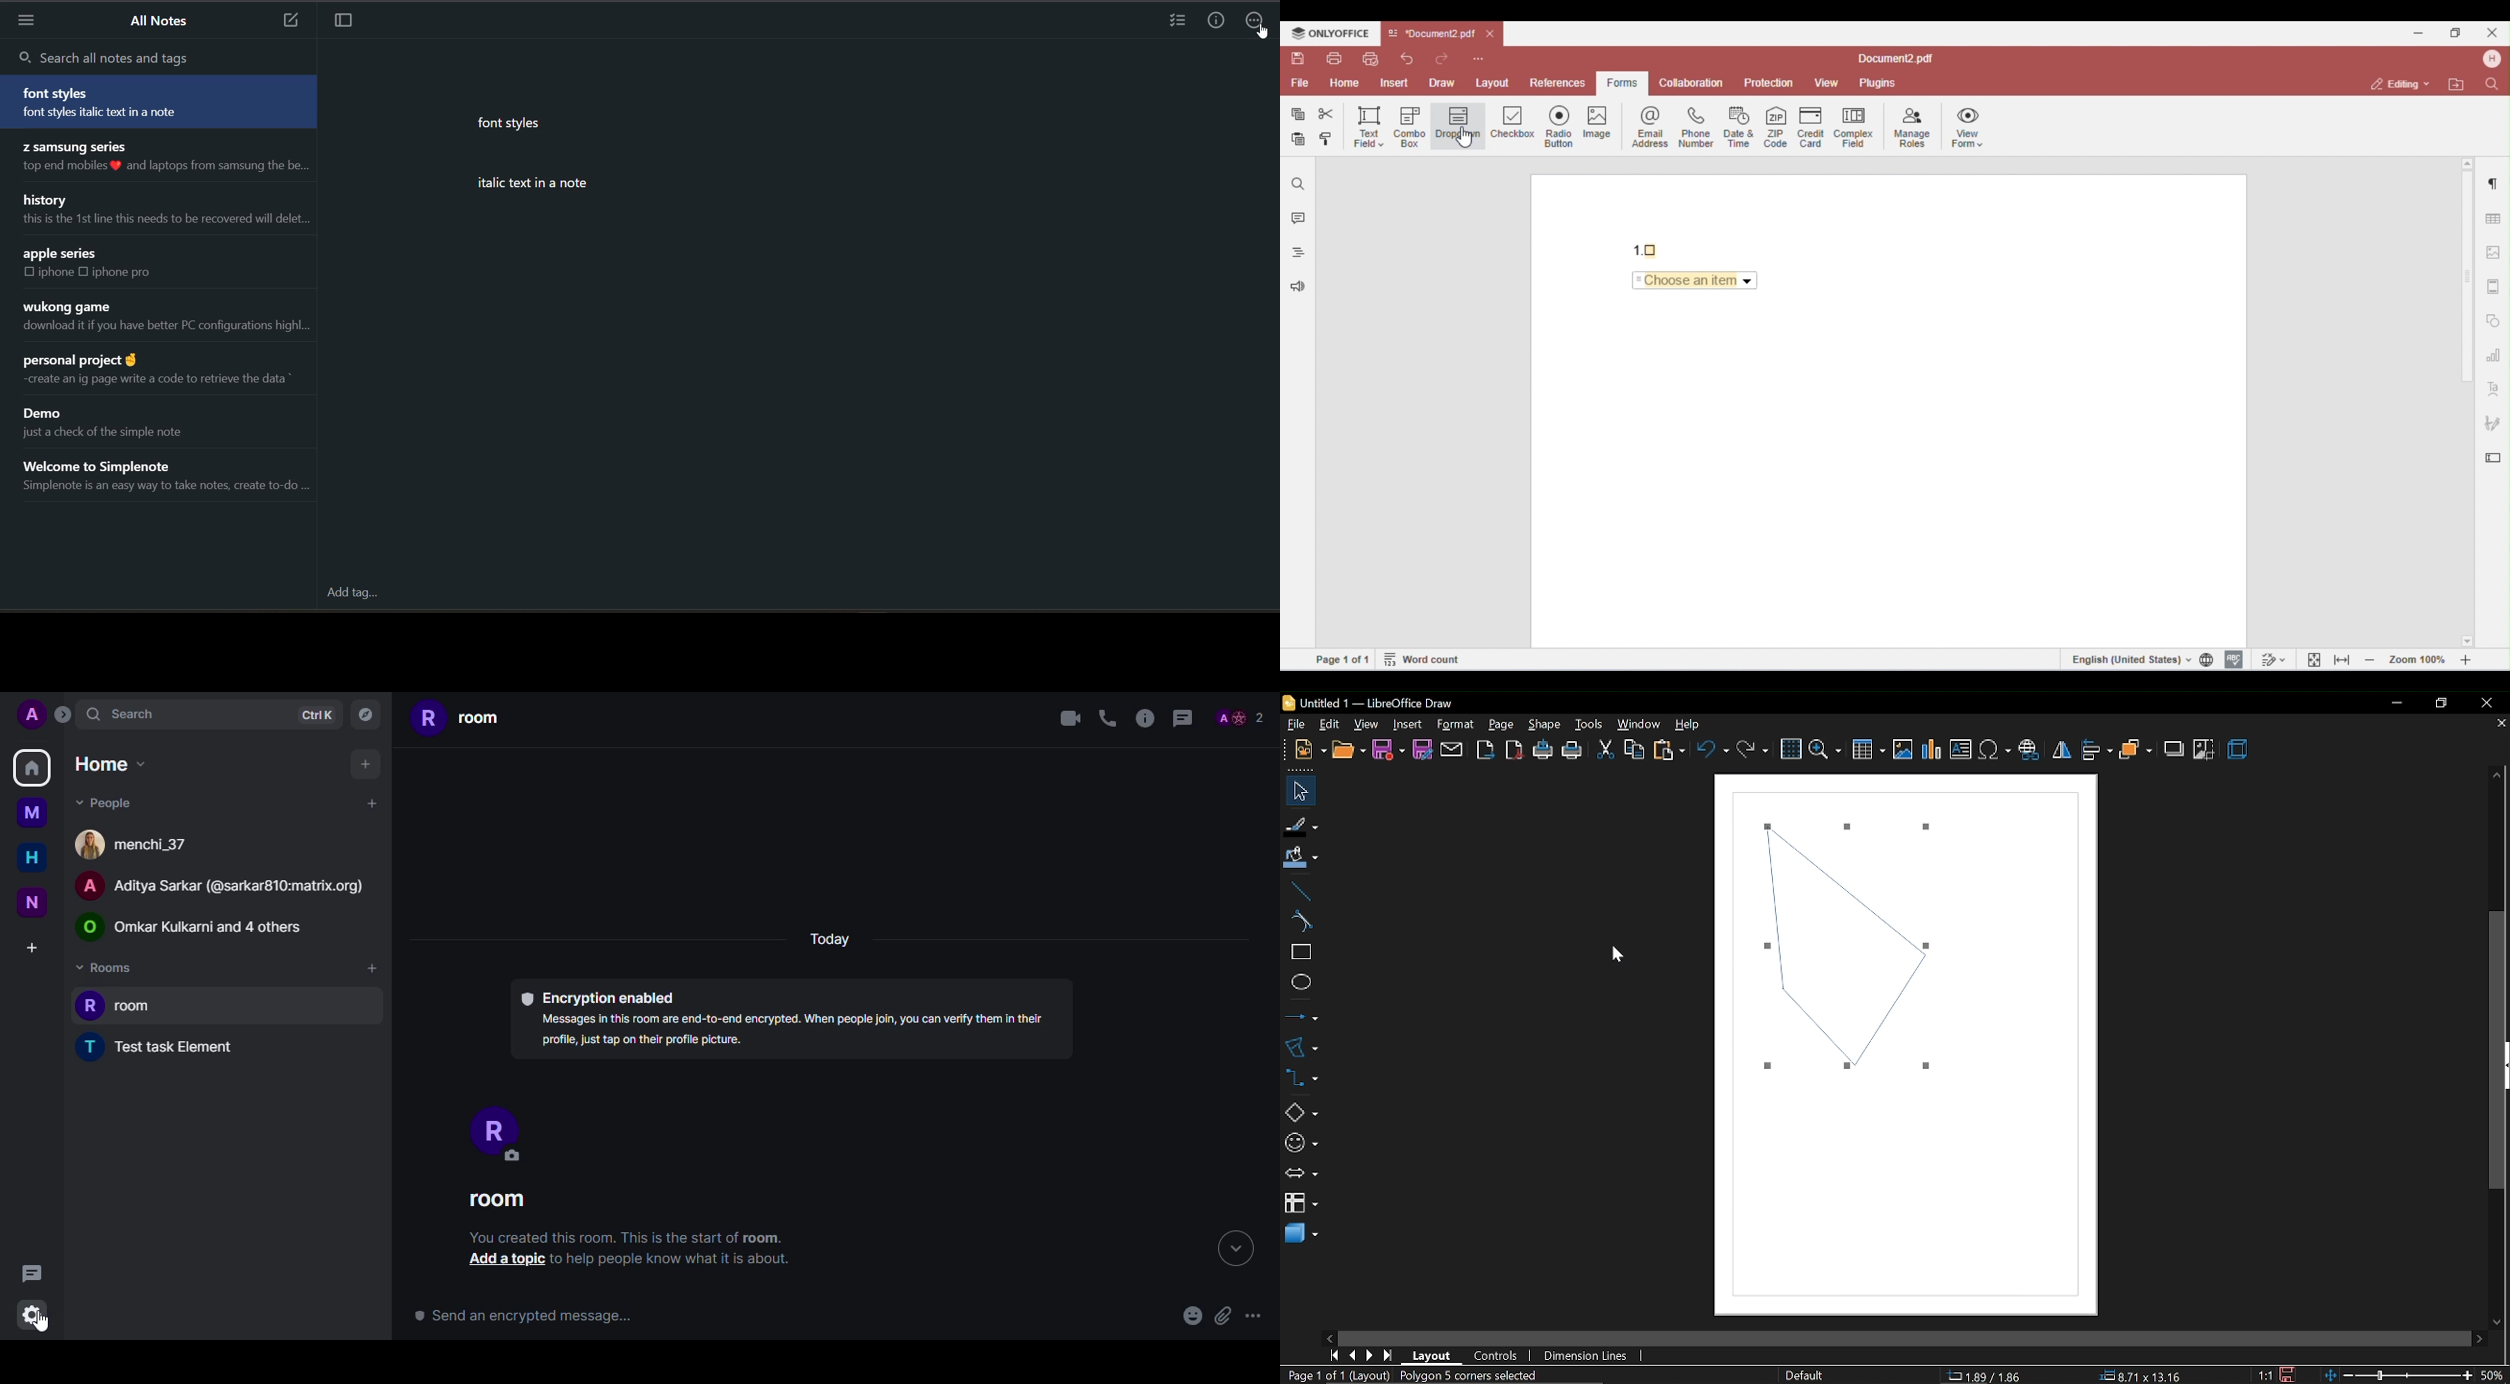  I want to click on undo, so click(1713, 749).